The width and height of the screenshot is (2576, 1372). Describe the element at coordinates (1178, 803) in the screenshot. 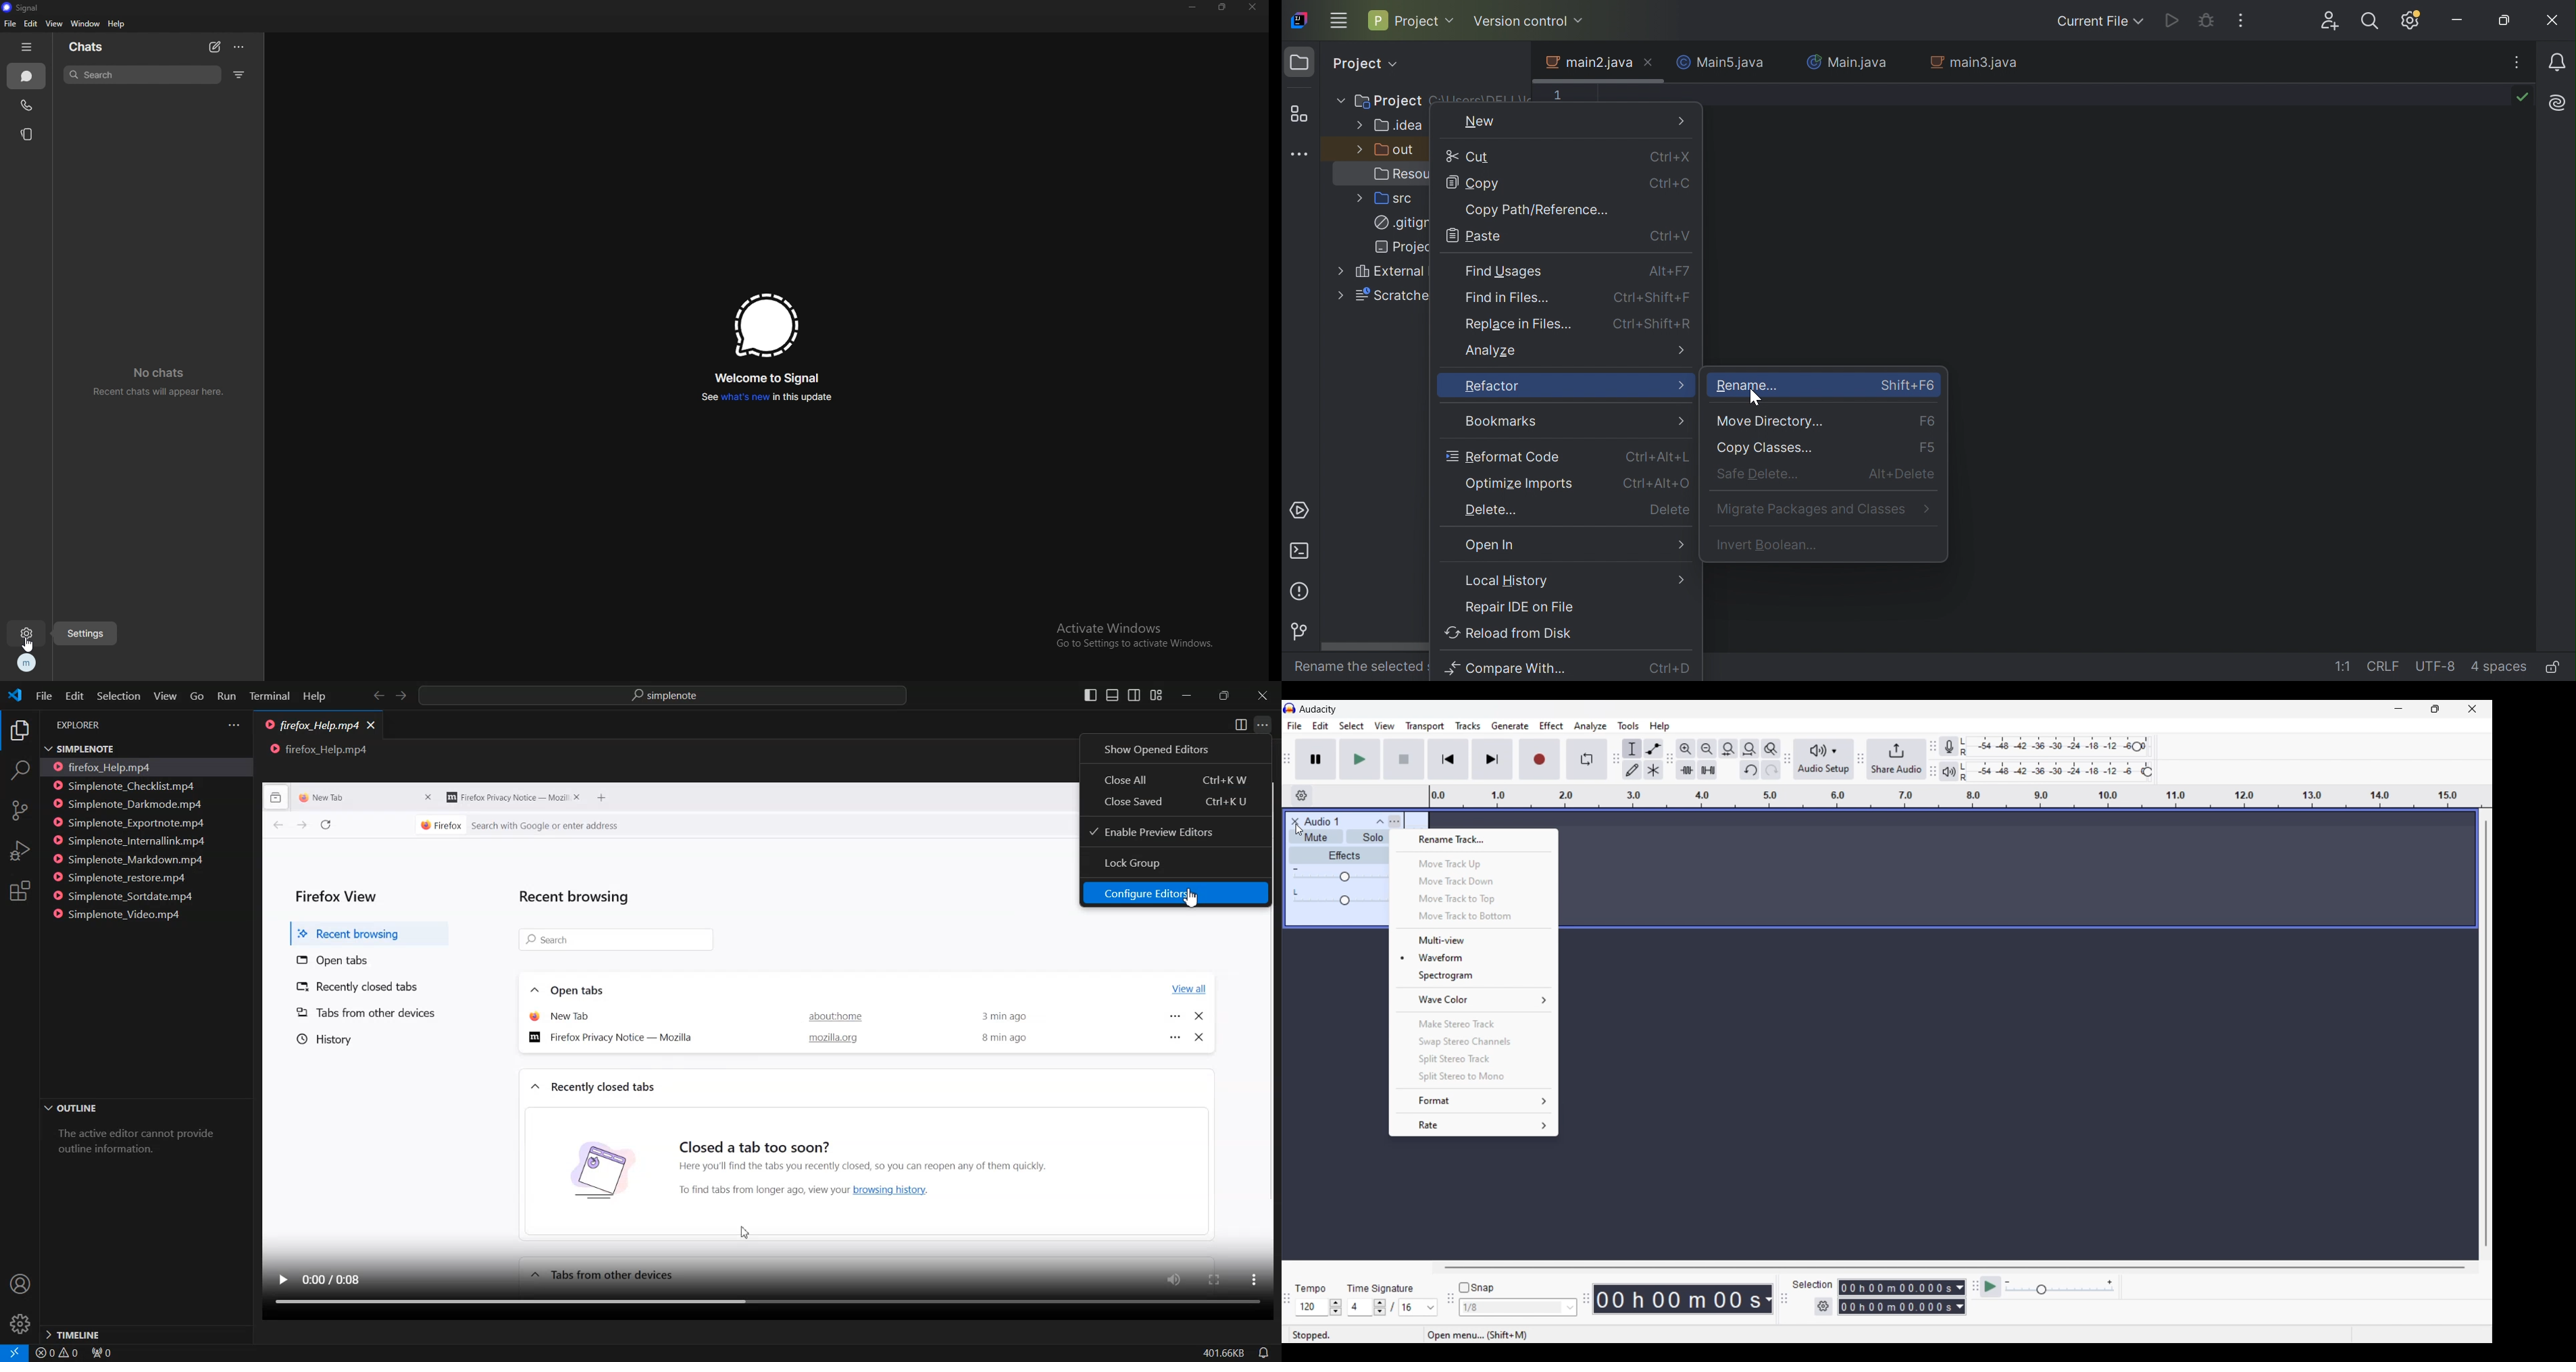

I see `Close Saved  ctrl+KU` at that location.